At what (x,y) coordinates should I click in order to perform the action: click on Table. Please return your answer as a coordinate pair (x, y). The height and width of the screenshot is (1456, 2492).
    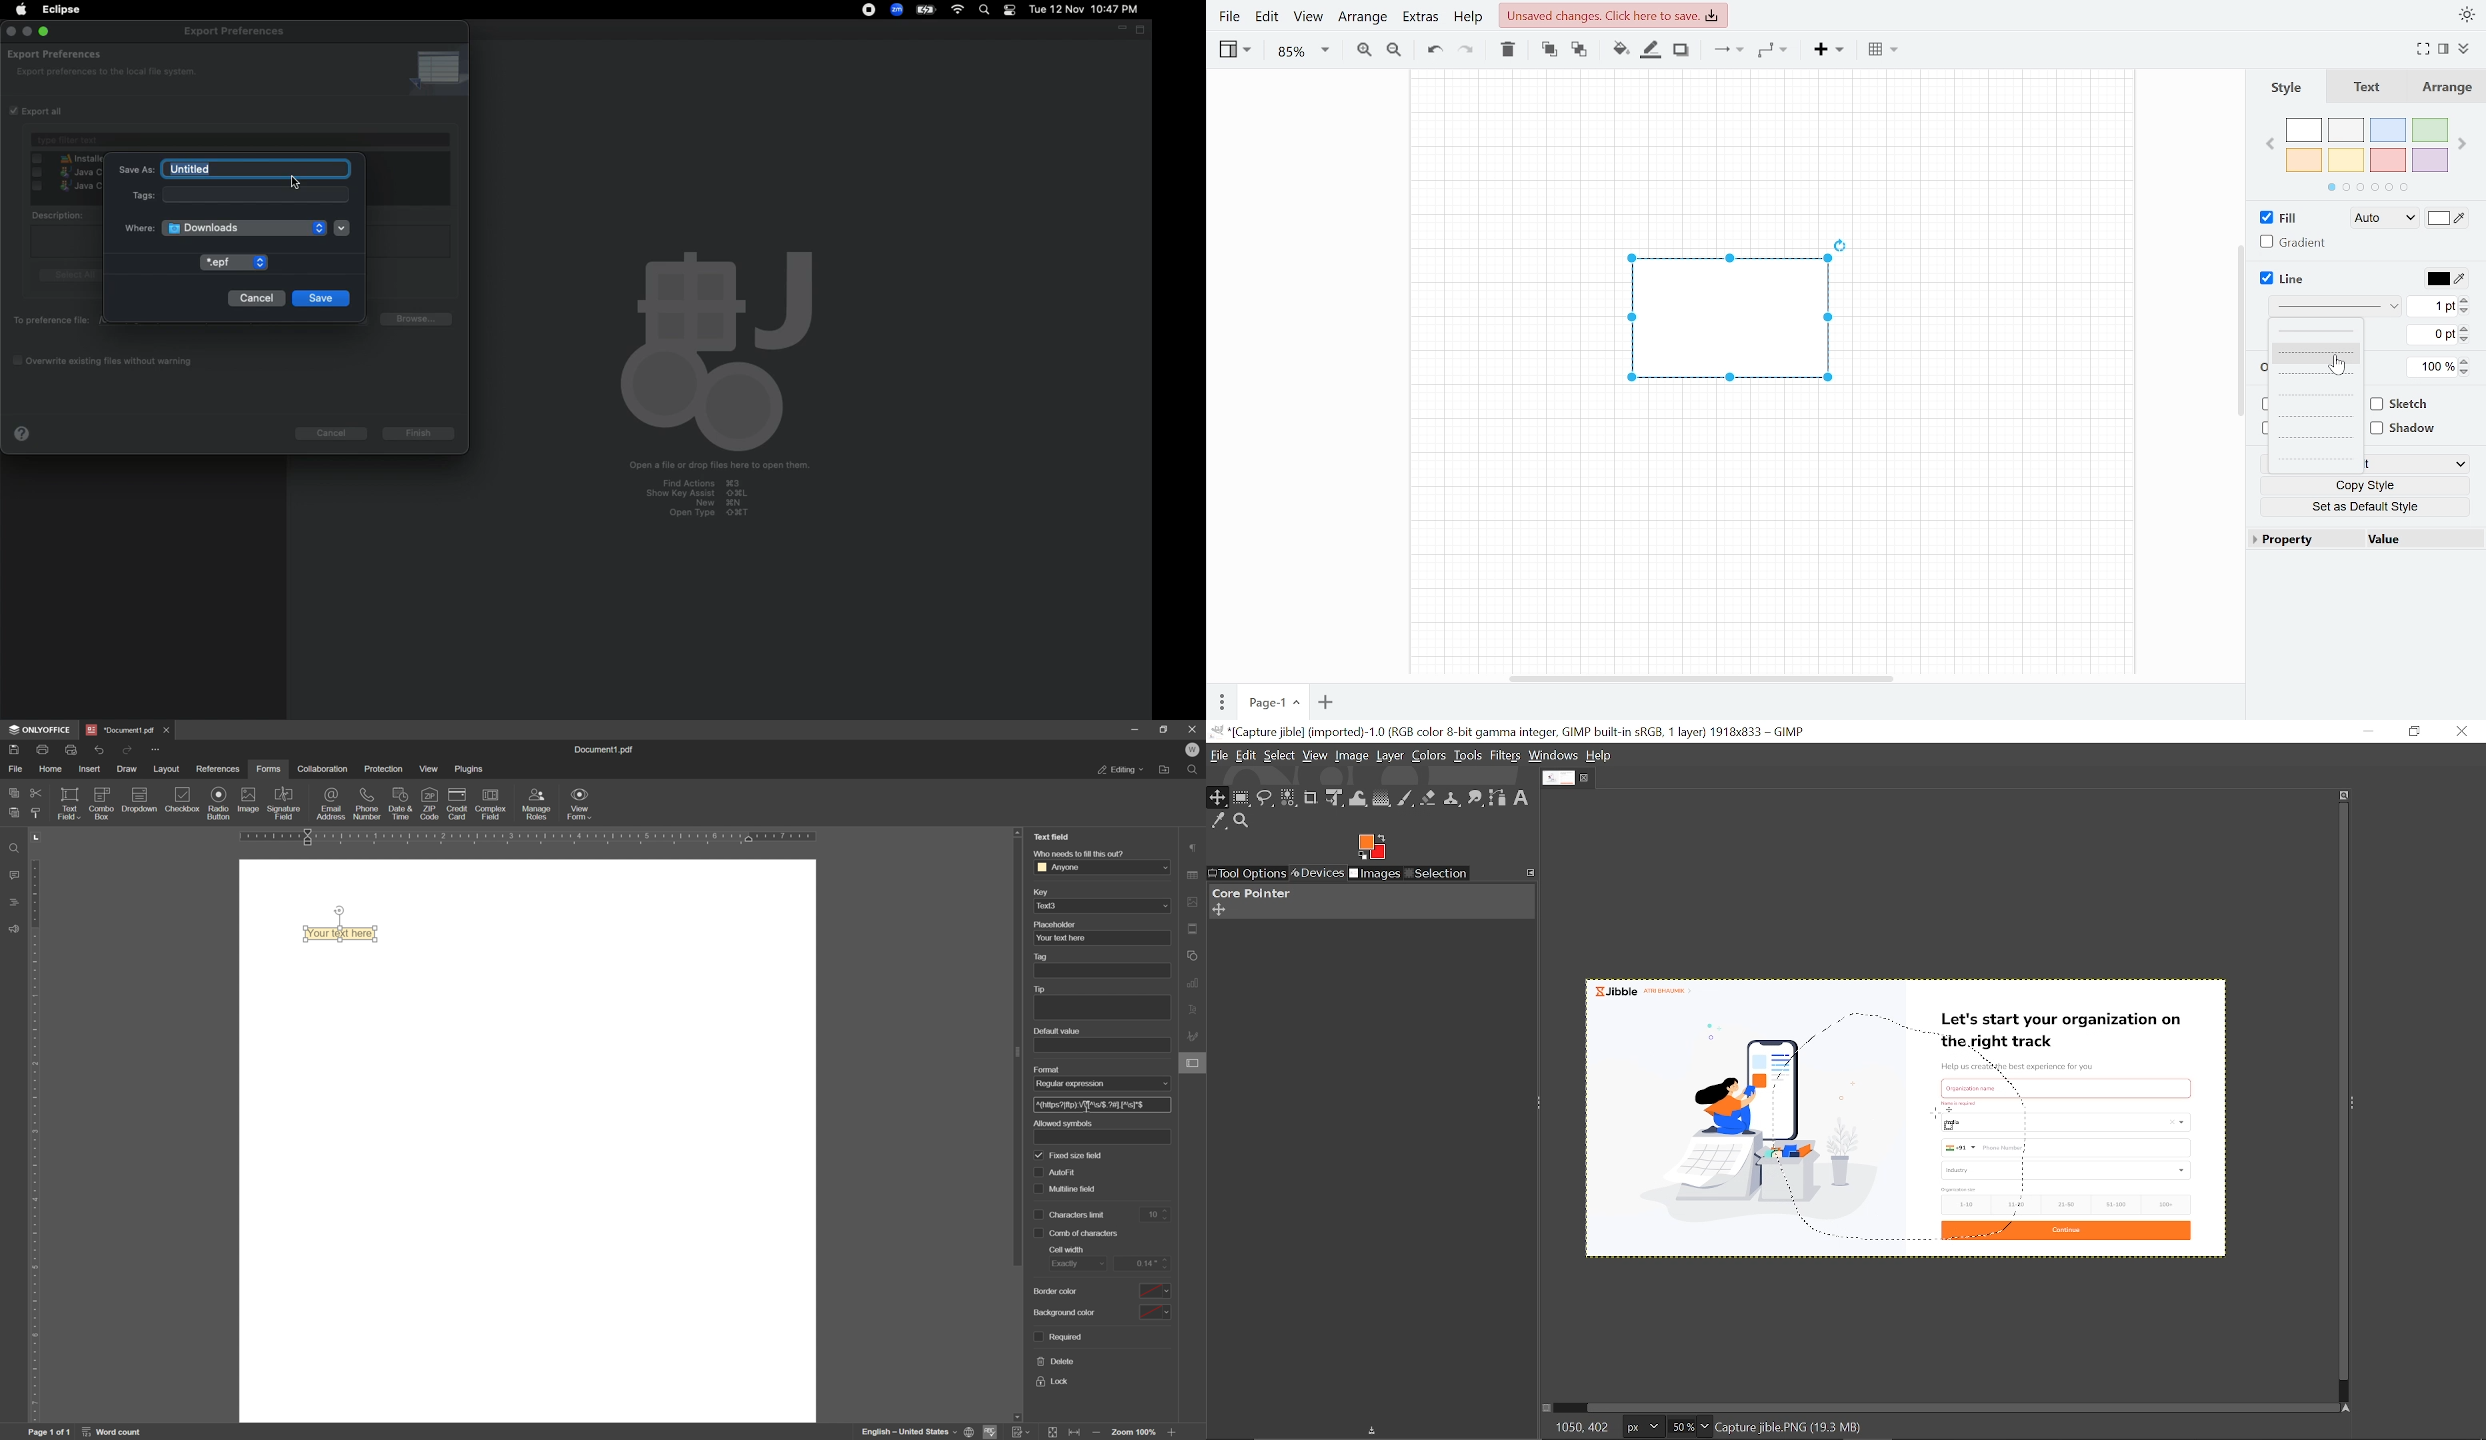
    Looking at the image, I should click on (1882, 50).